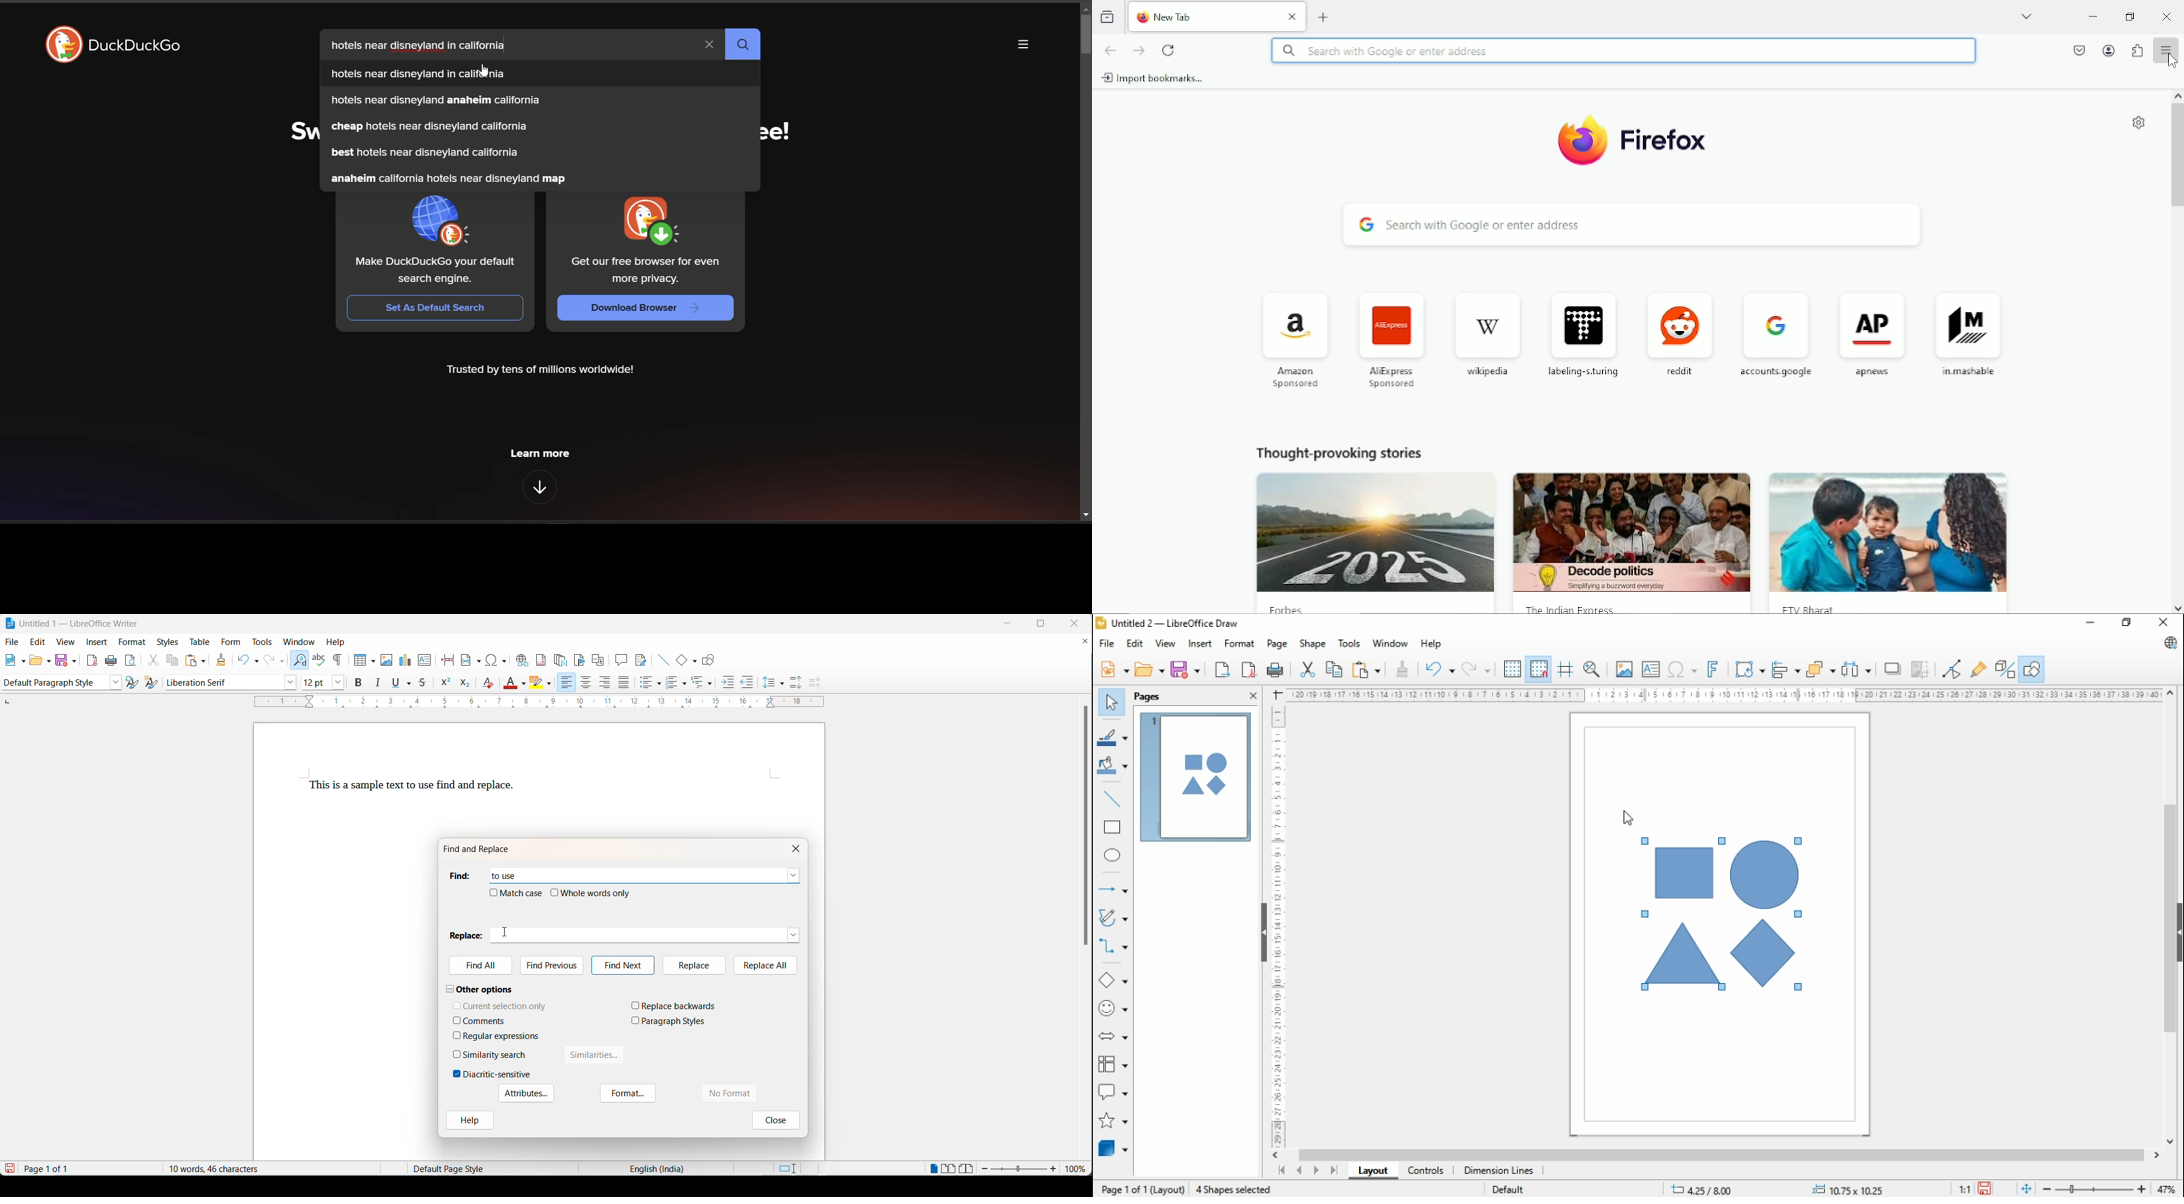 The width and height of the screenshot is (2184, 1204). What do you see at coordinates (505, 932) in the screenshot?
I see `cursor` at bounding box center [505, 932].